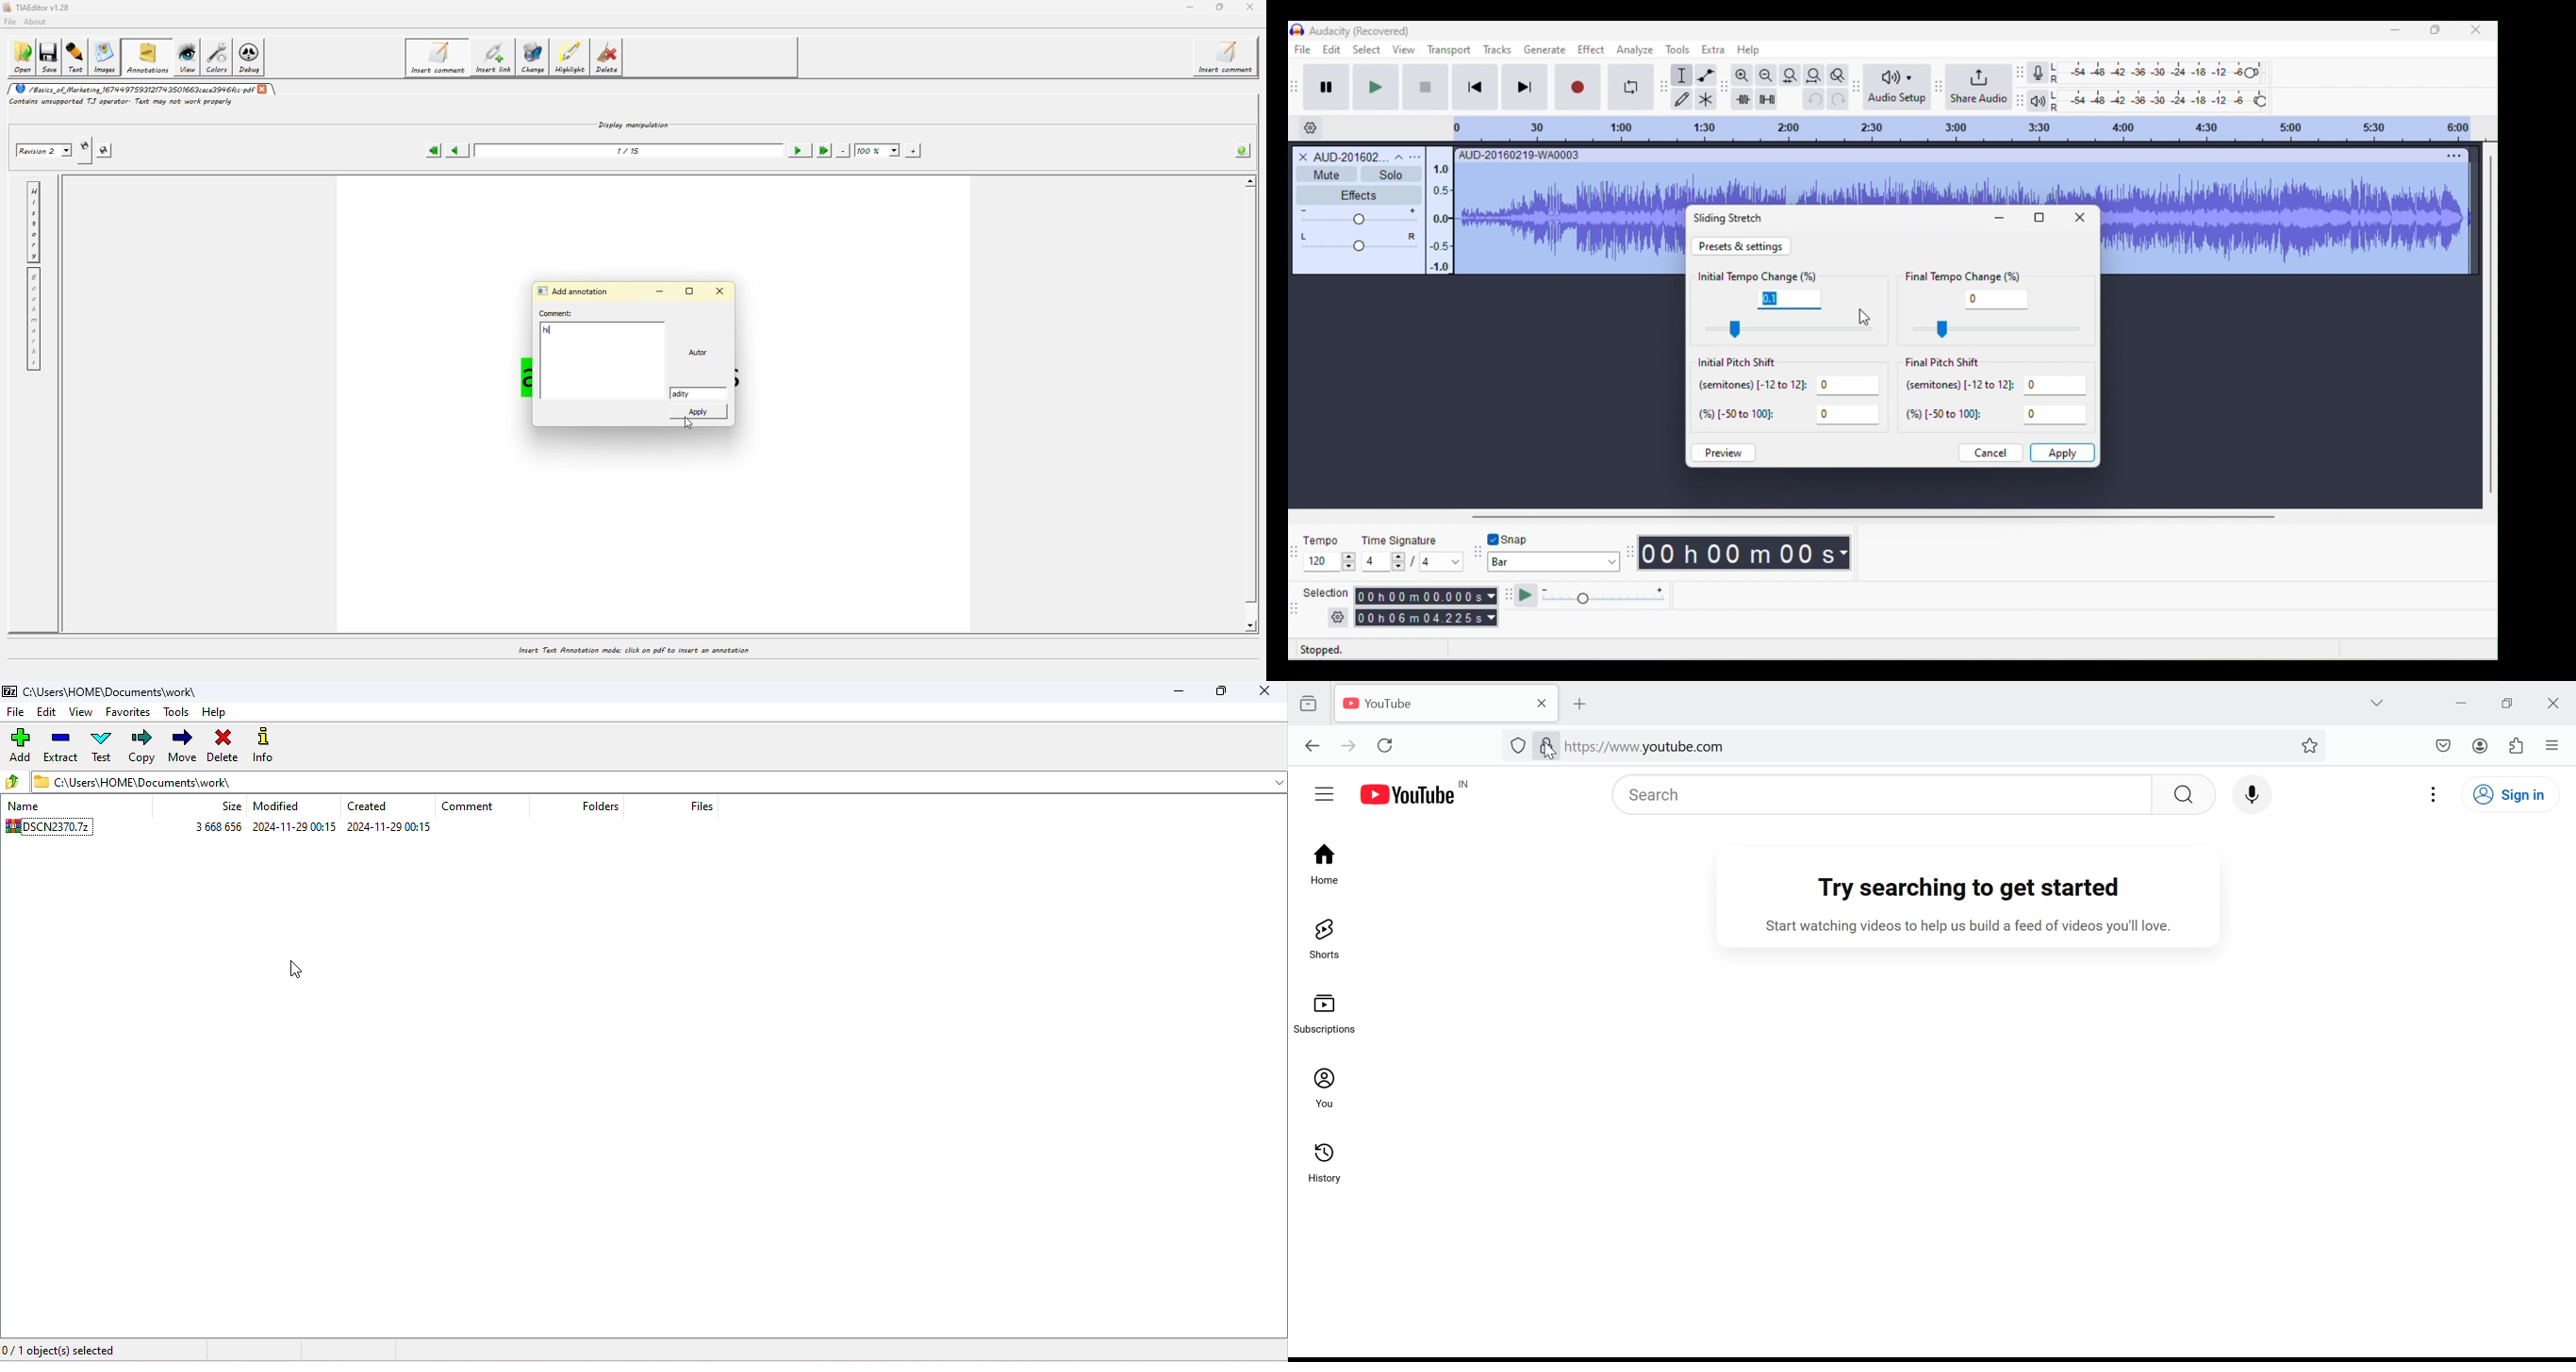 Image resolution: width=2576 pixels, height=1372 pixels. I want to click on effect, so click(1590, 52).